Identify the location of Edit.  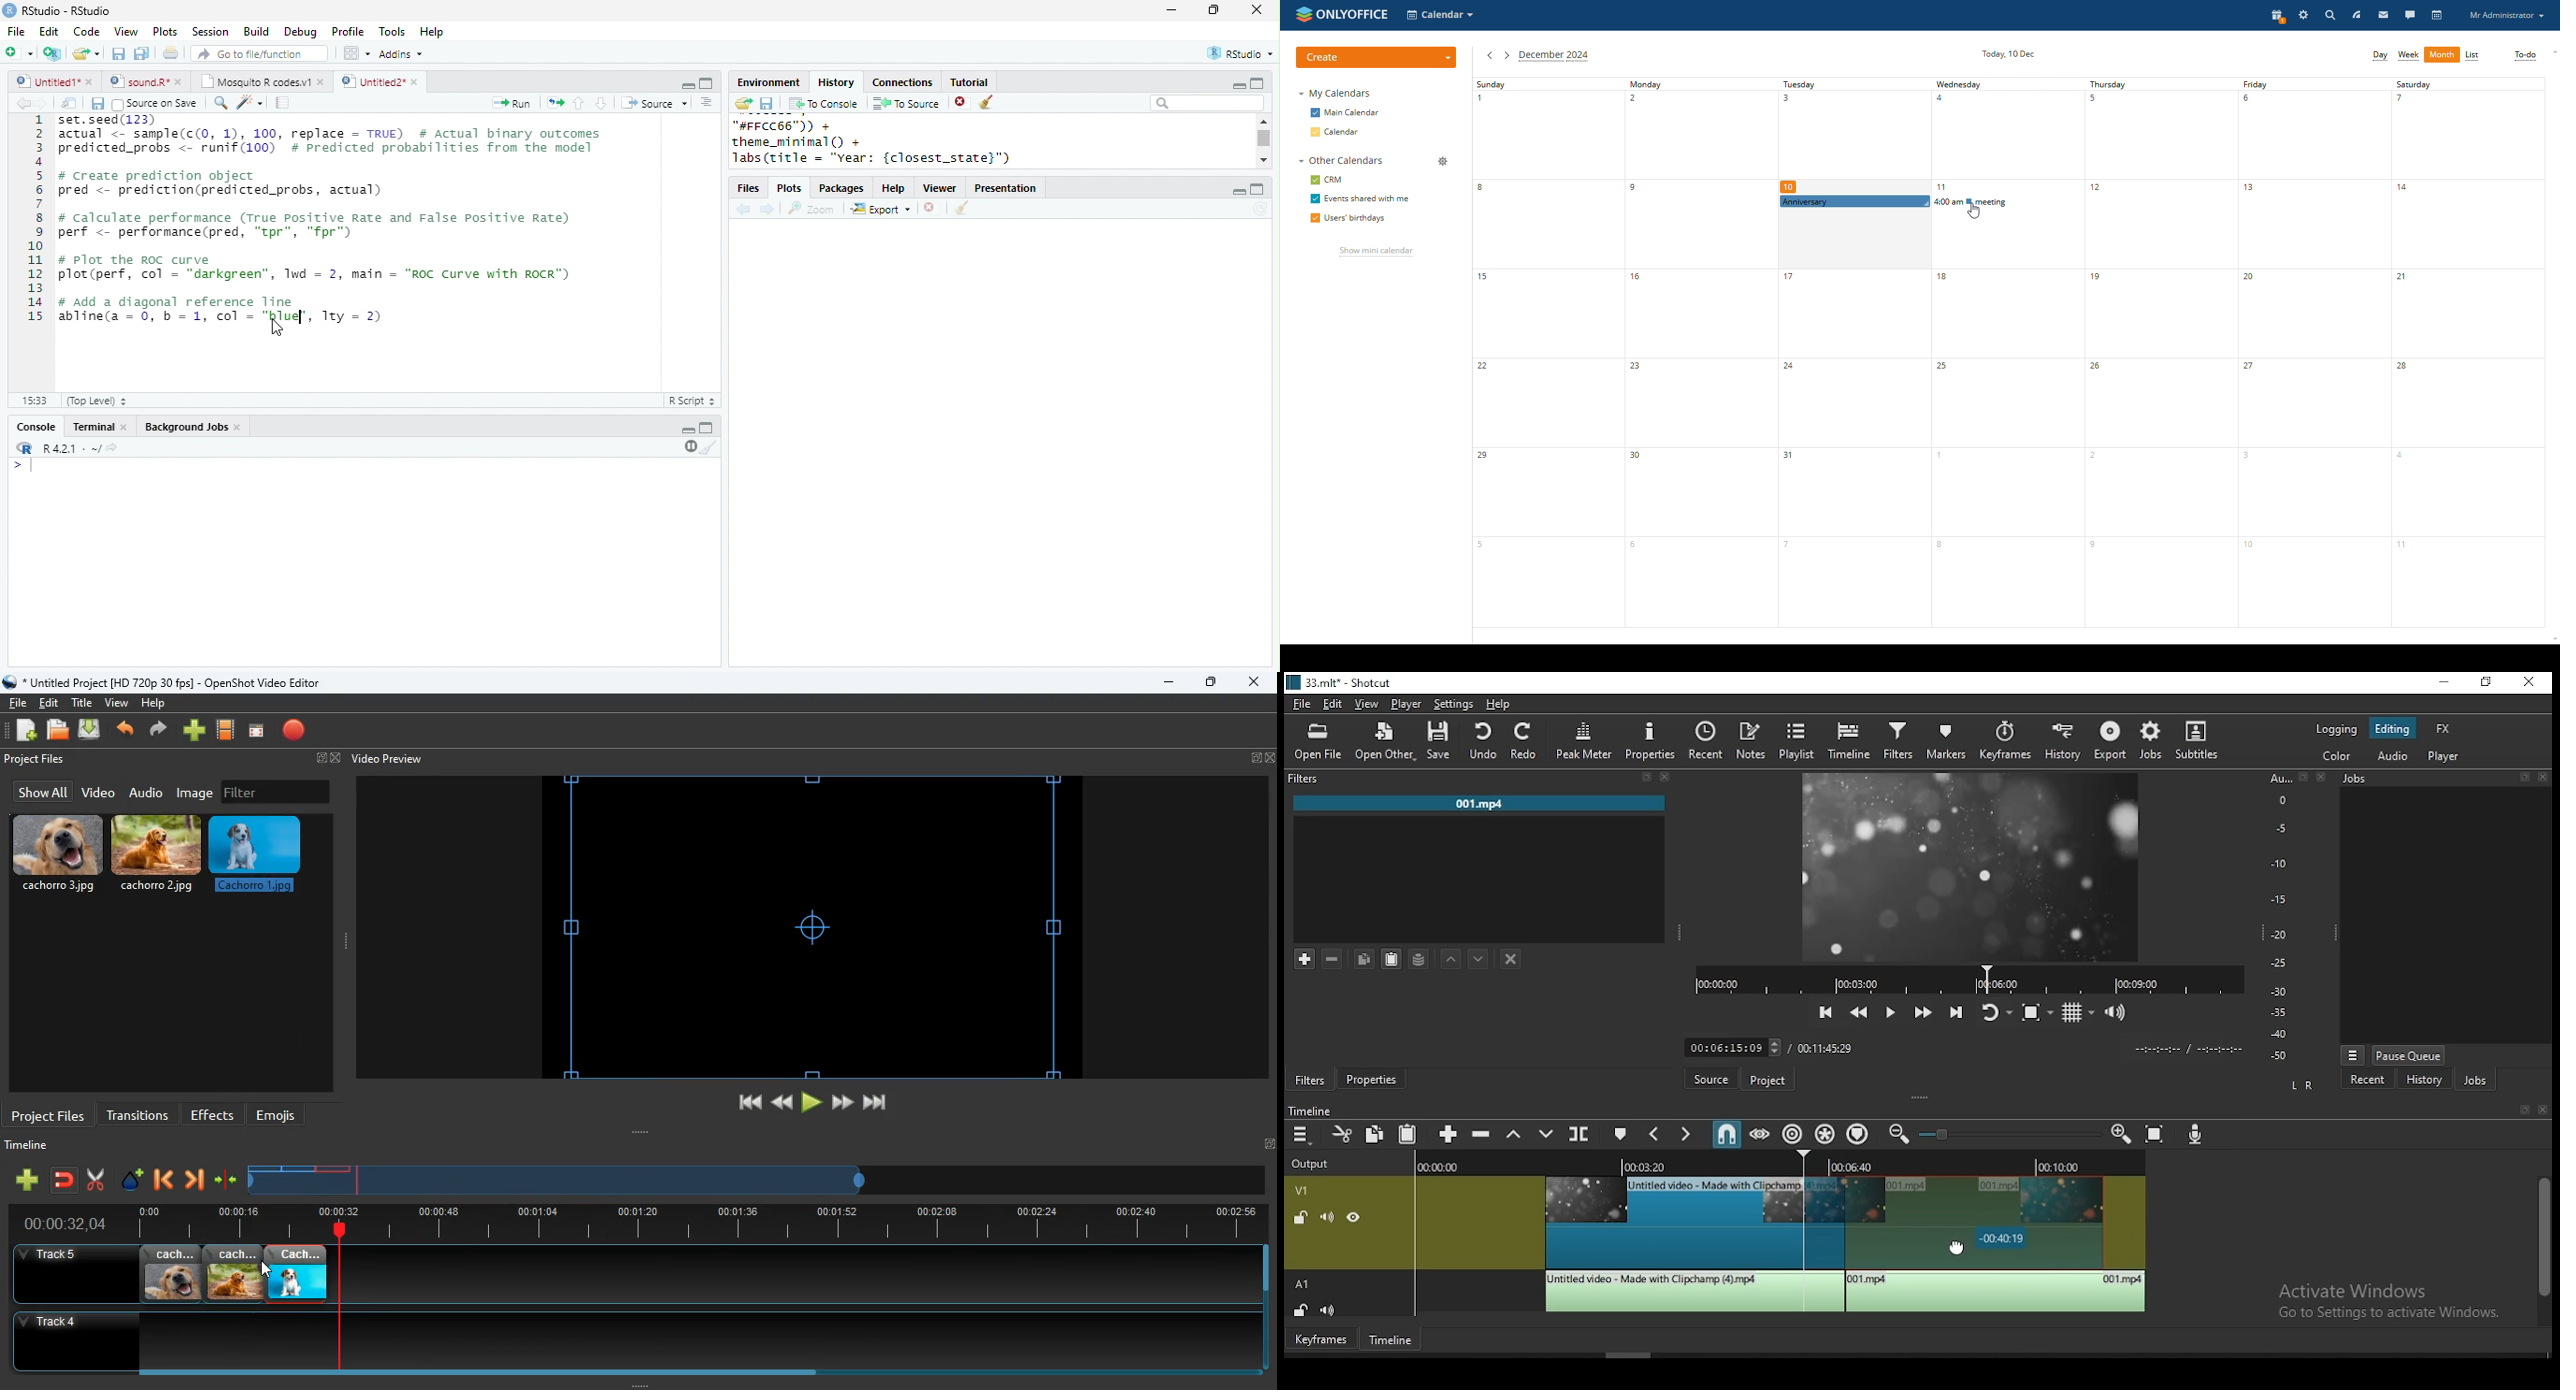
(49, 32).